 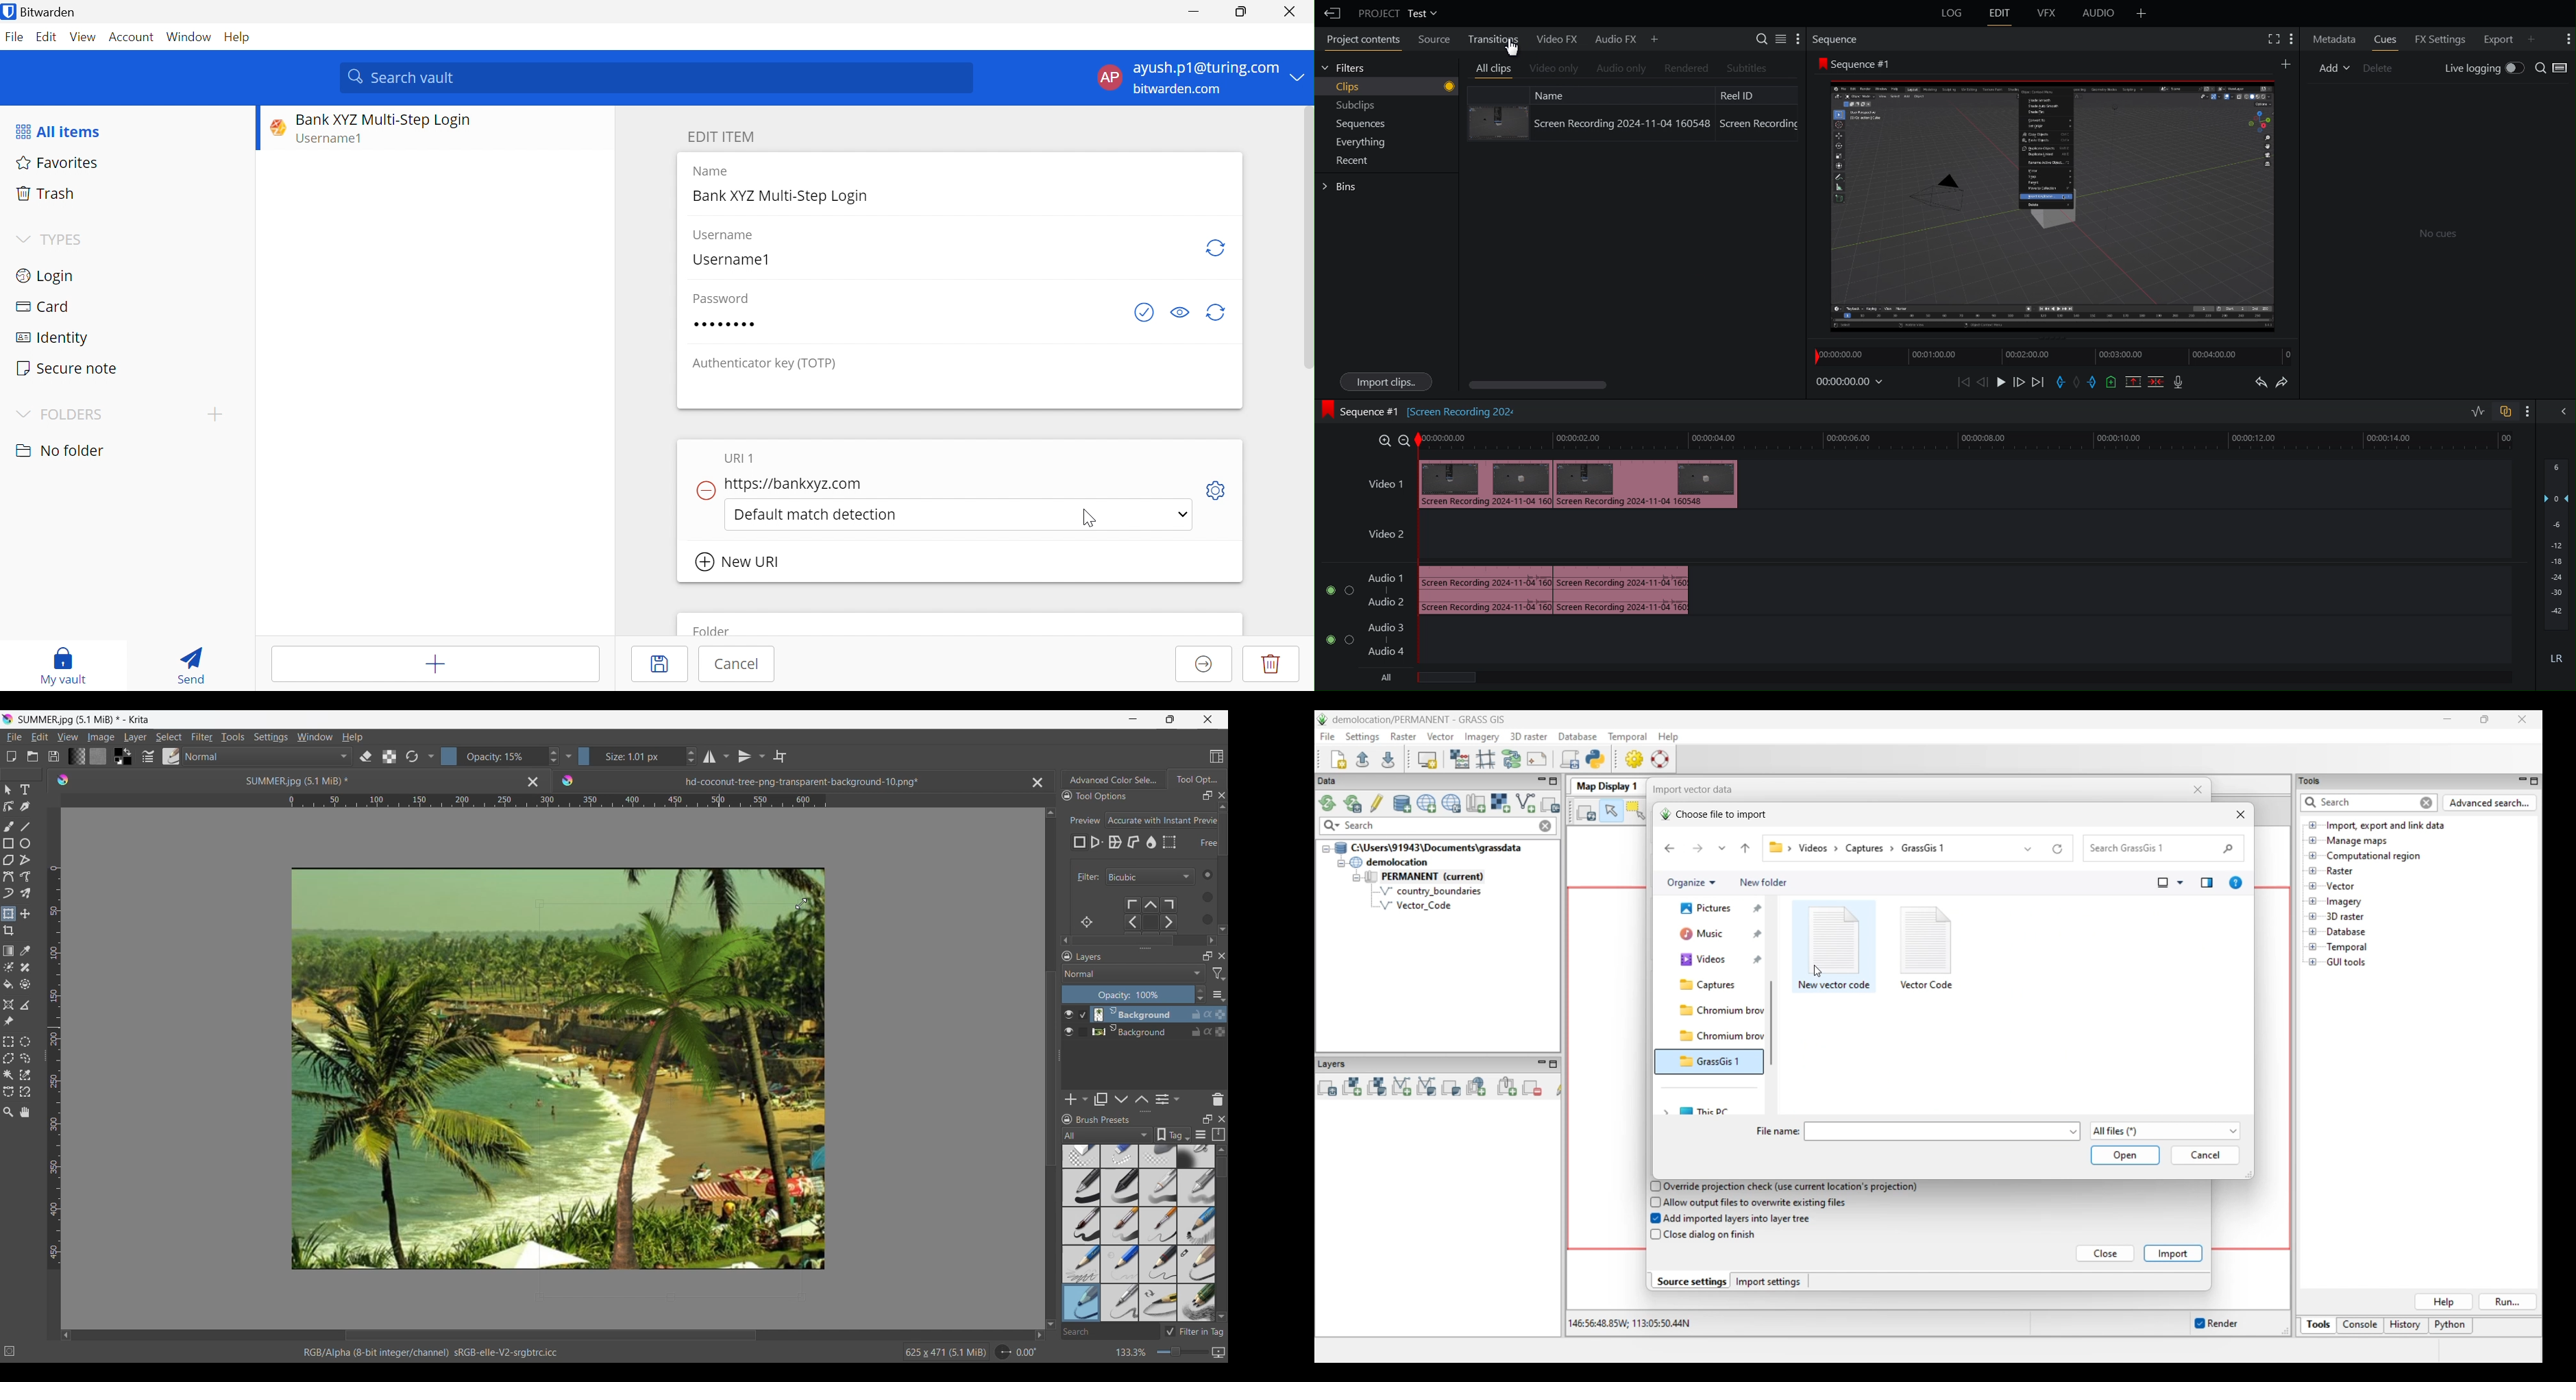 What do you see at coordinates (1202, 896) in the screenshot?
I see `Select` at bounding box center [1202, 896].